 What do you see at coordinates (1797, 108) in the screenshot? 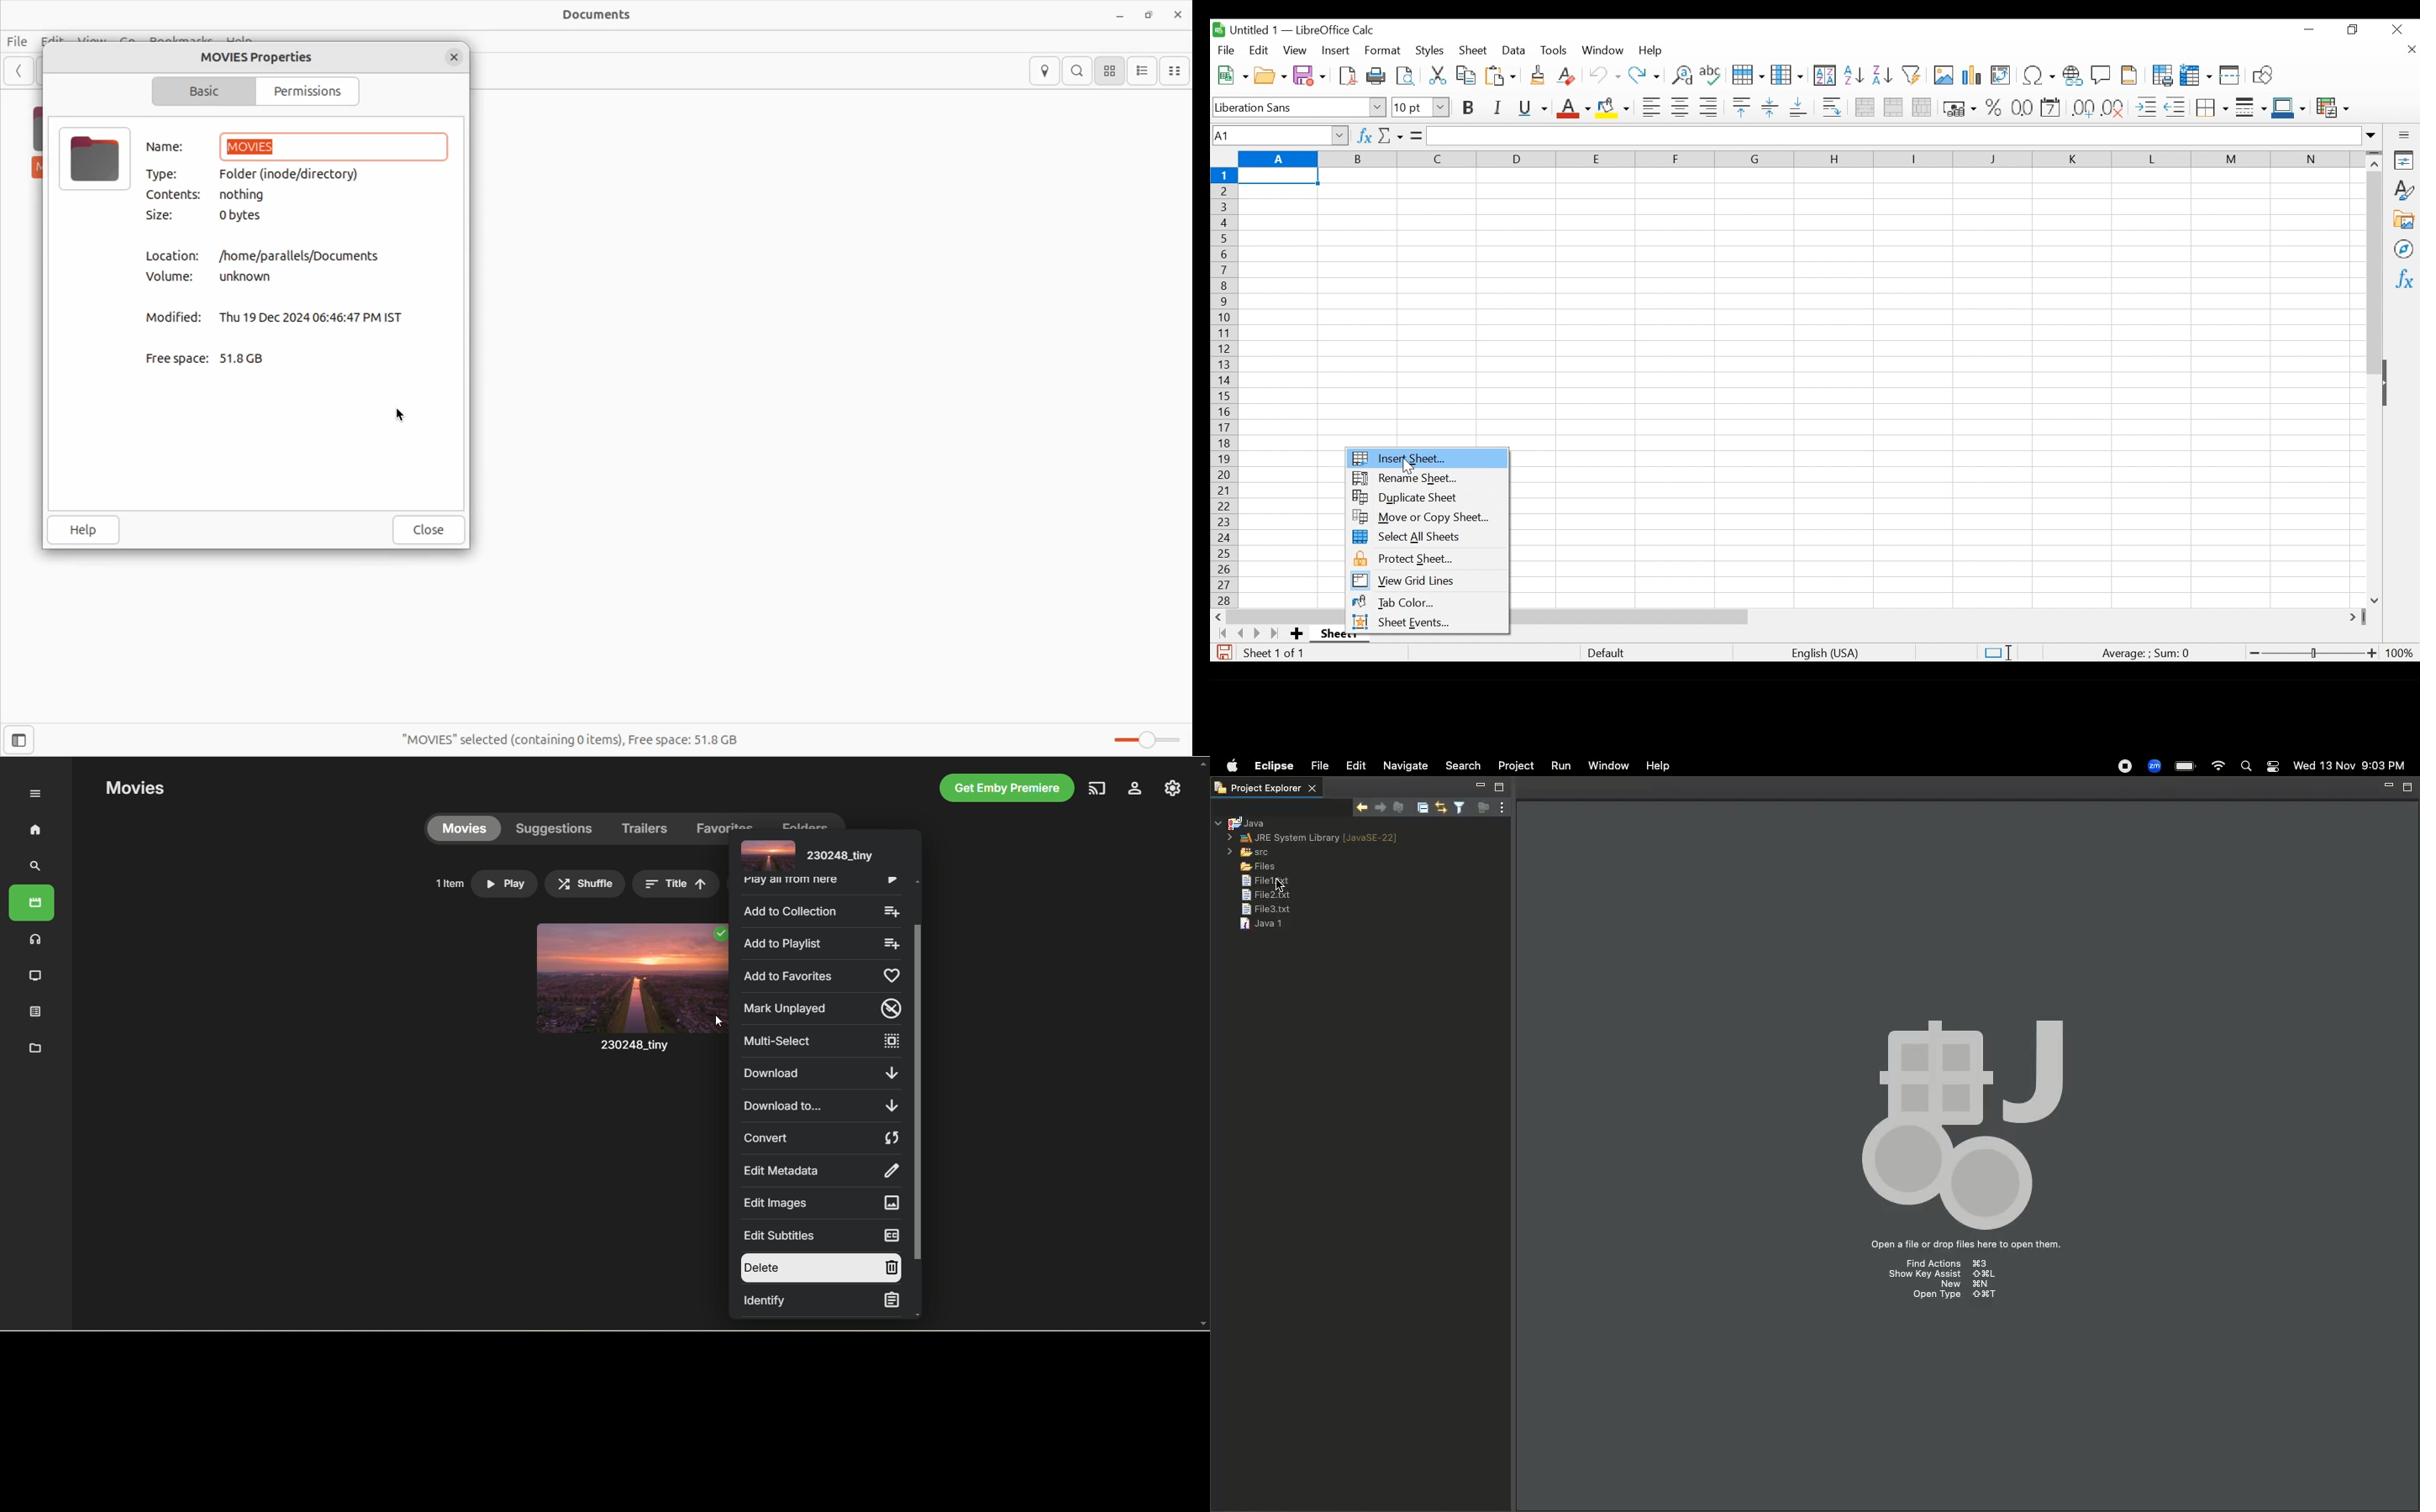
I see `Align Bottom` at bounding box center [1797, 108].